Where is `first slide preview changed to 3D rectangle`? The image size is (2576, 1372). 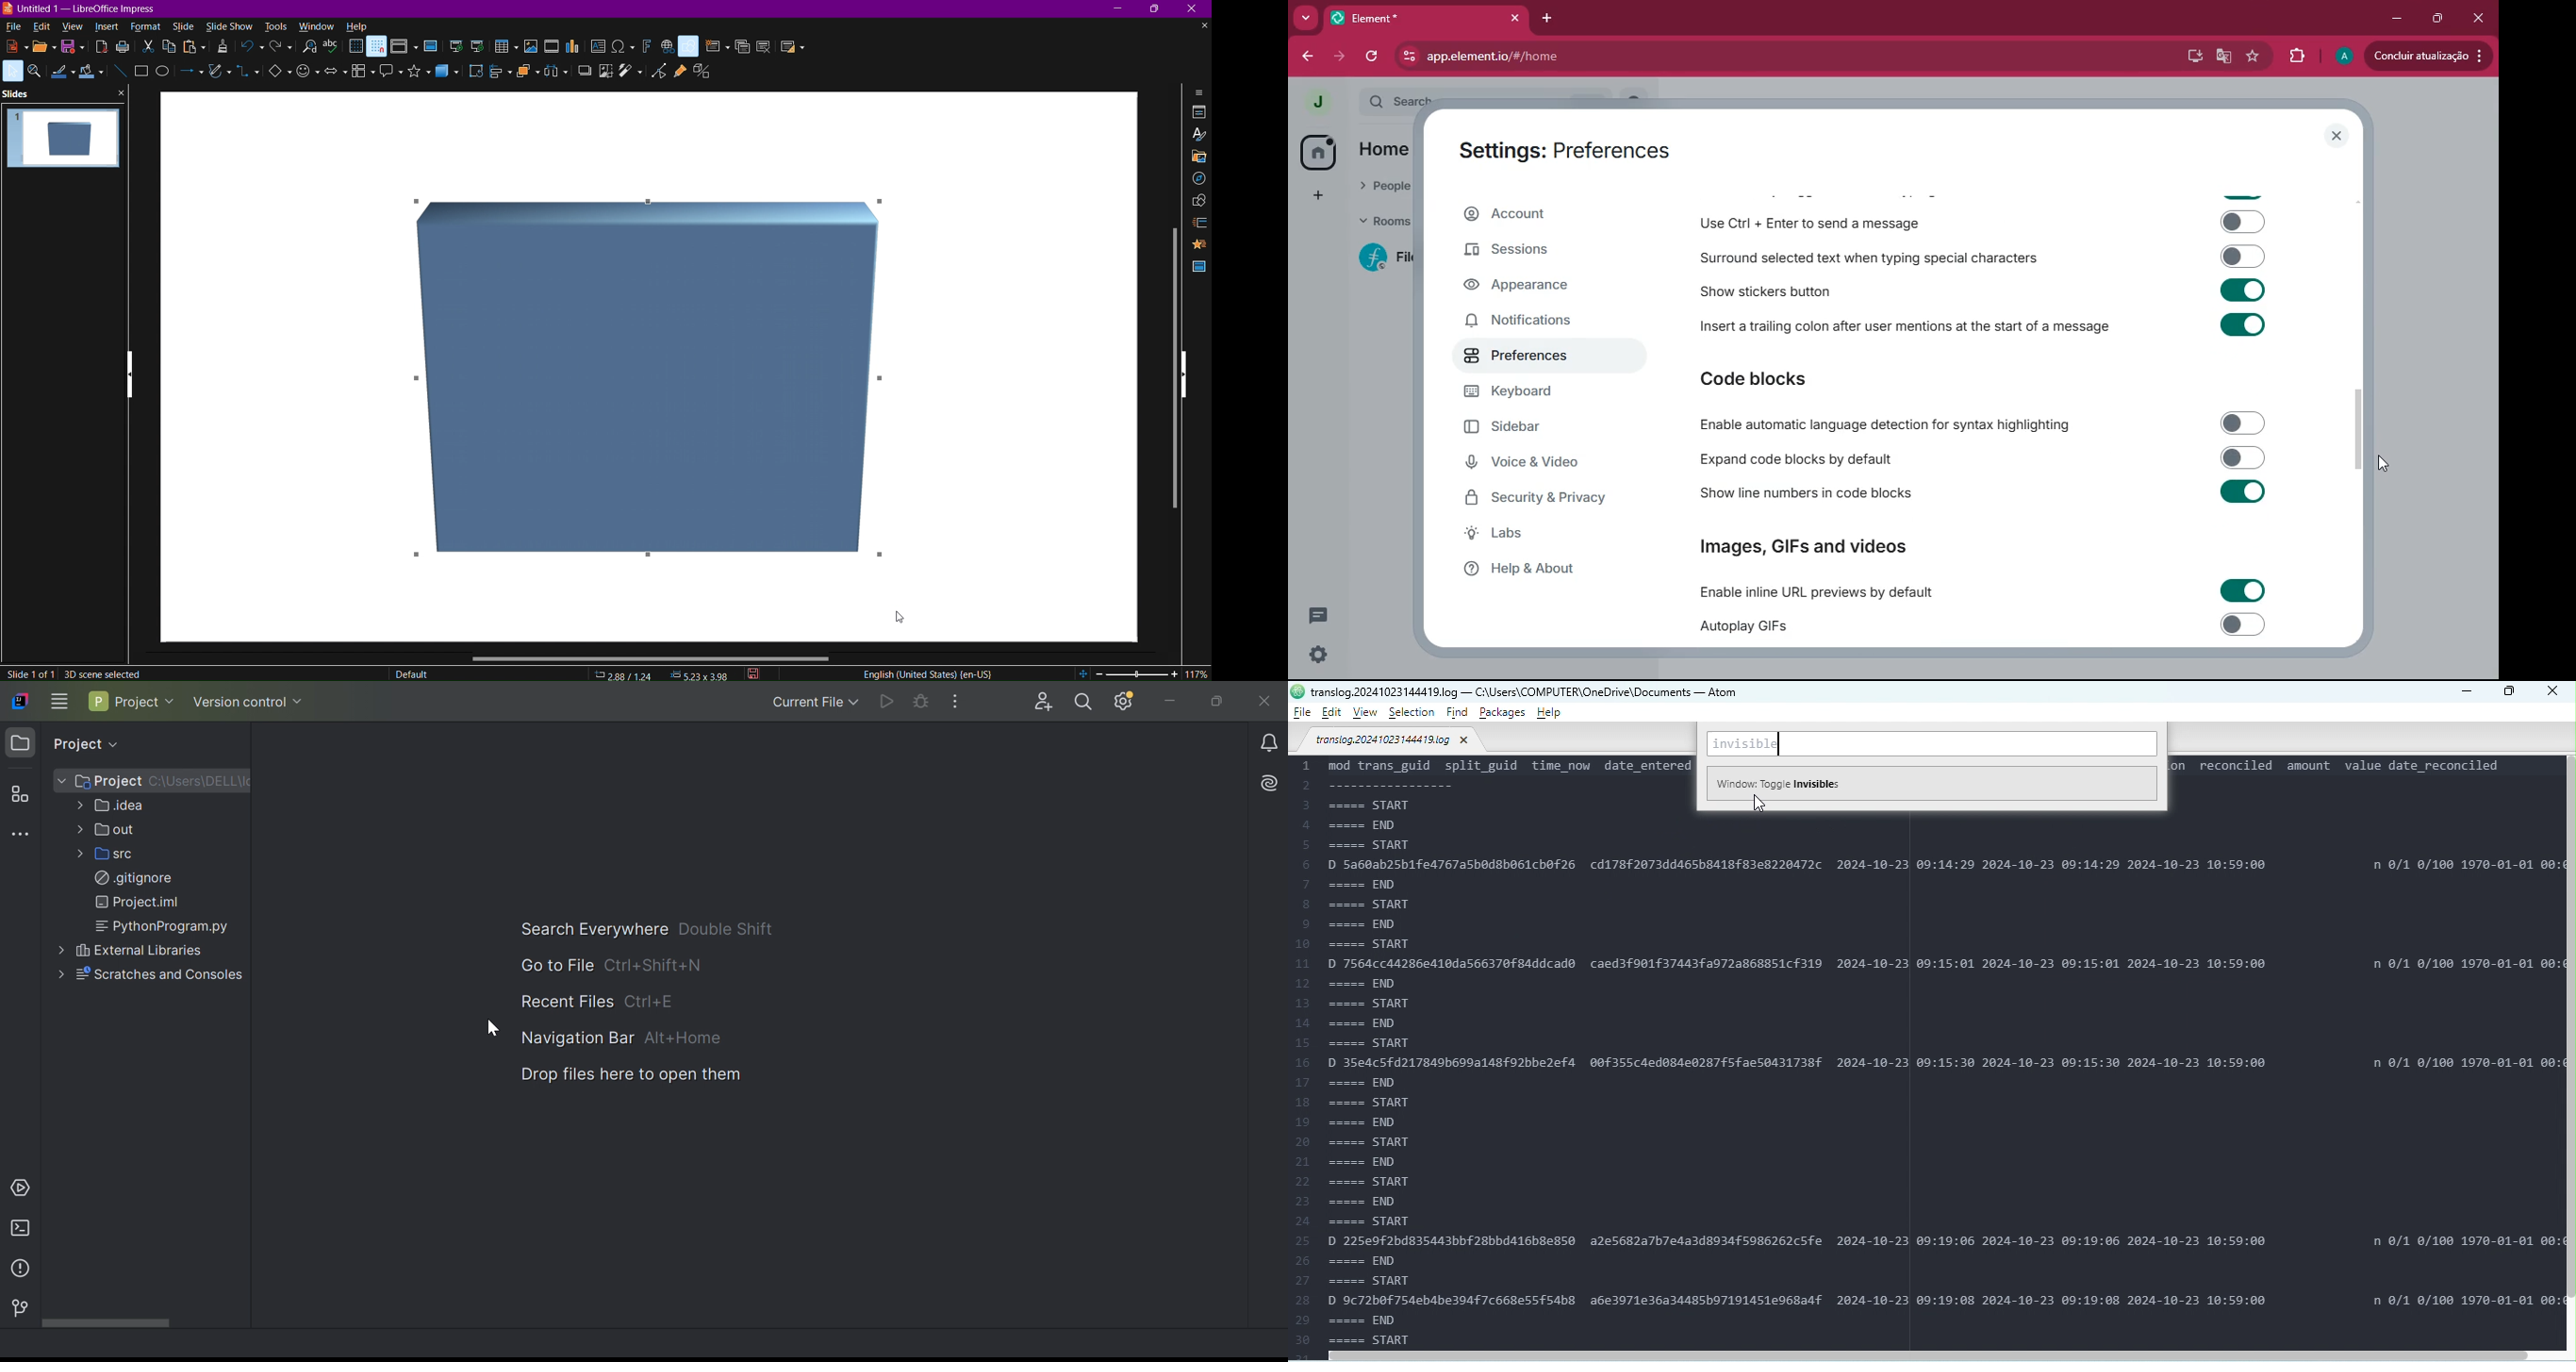
first slide preview changed to 3D rectangle is located at coordinates (63, 138).